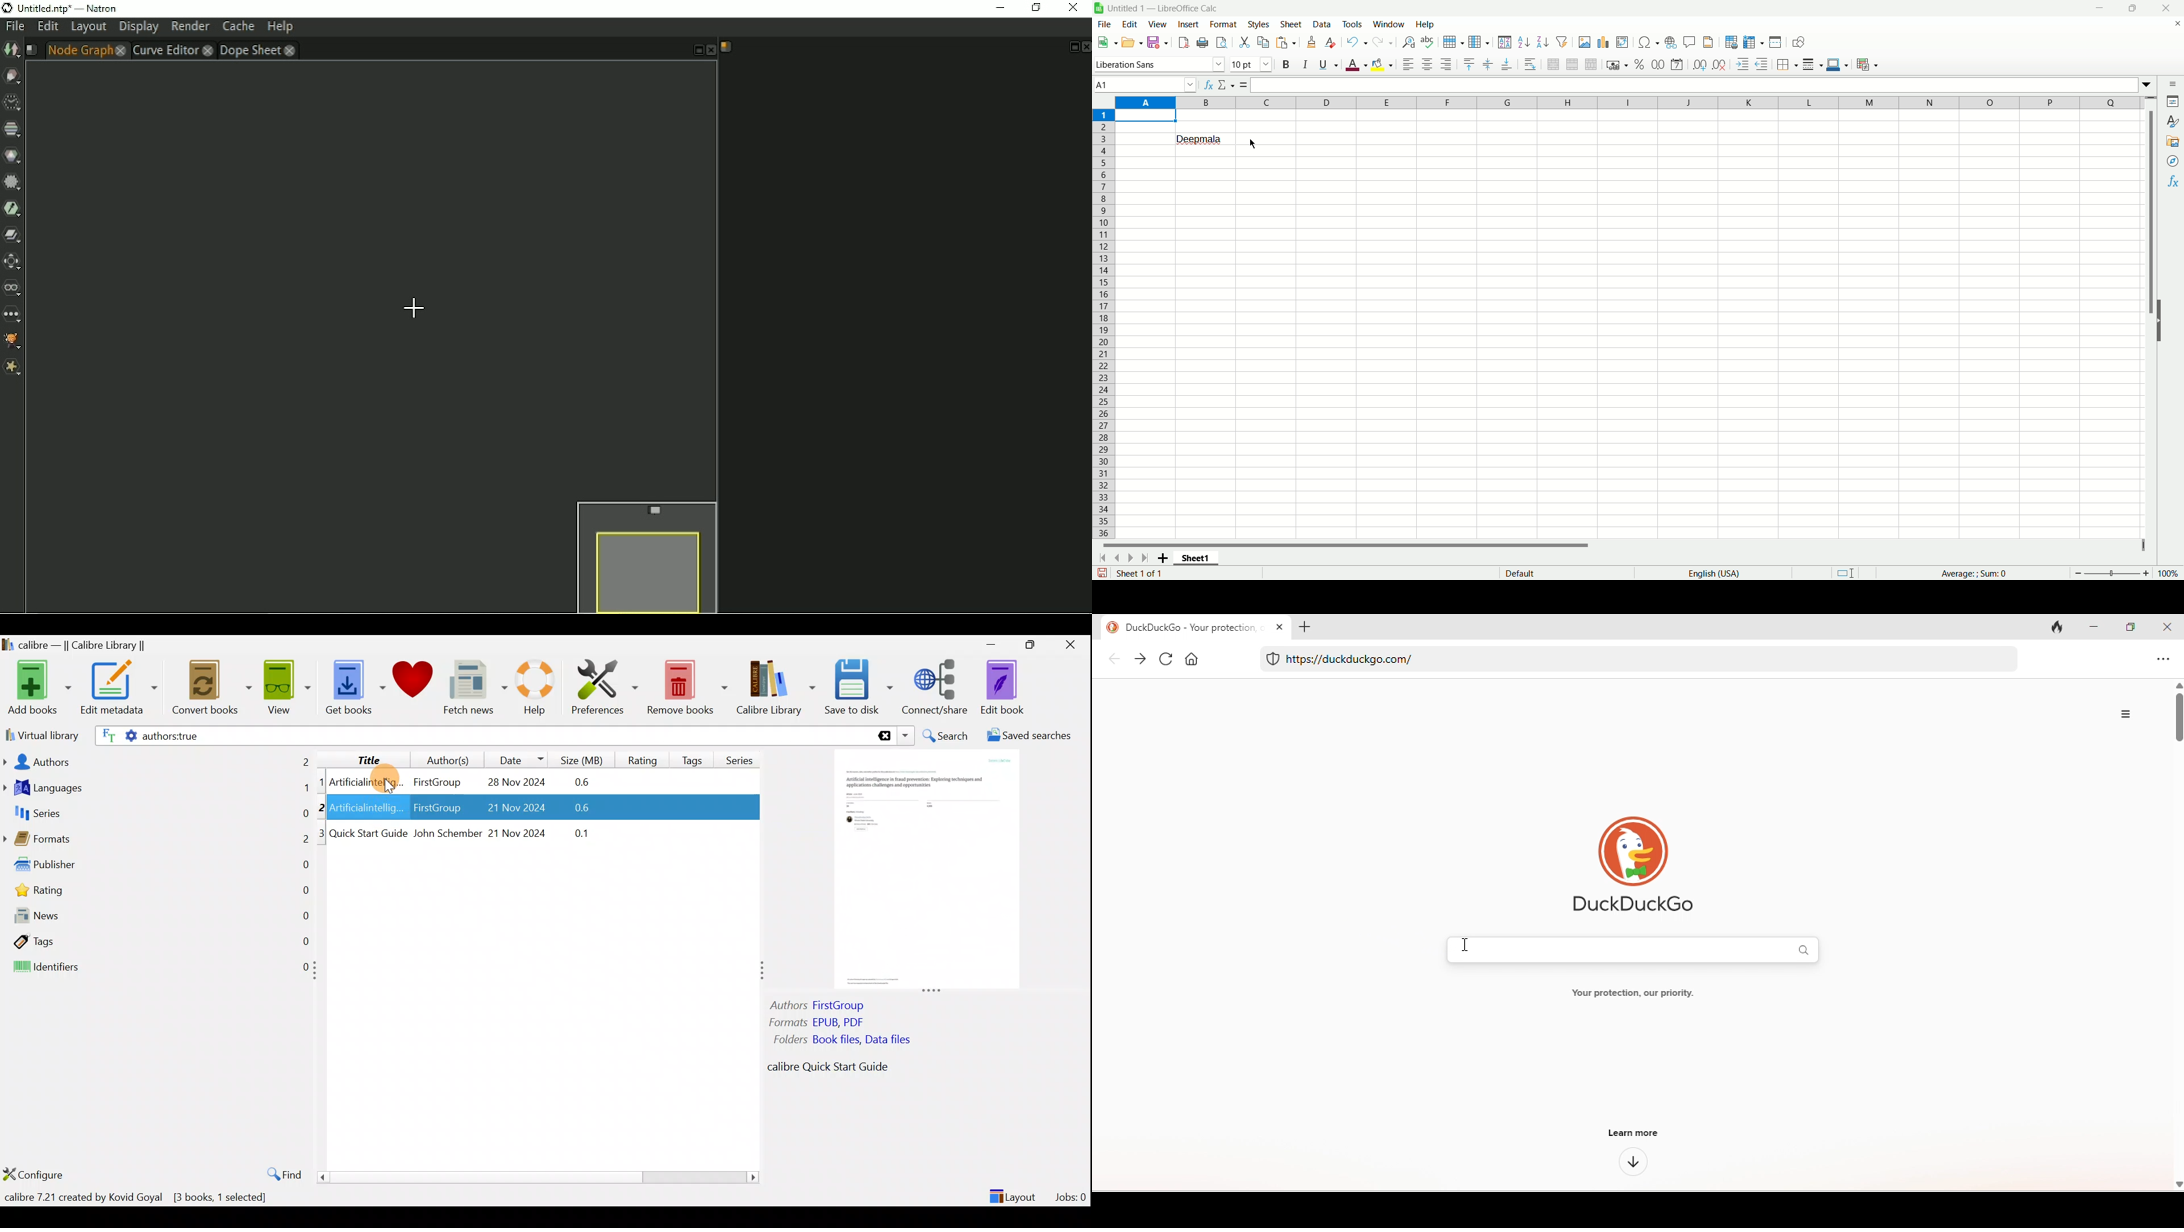 The image size is (2184, 1232). Describe the element at coordinates (1592, 64) in the screenshot. I see `Unmerge` at that location.